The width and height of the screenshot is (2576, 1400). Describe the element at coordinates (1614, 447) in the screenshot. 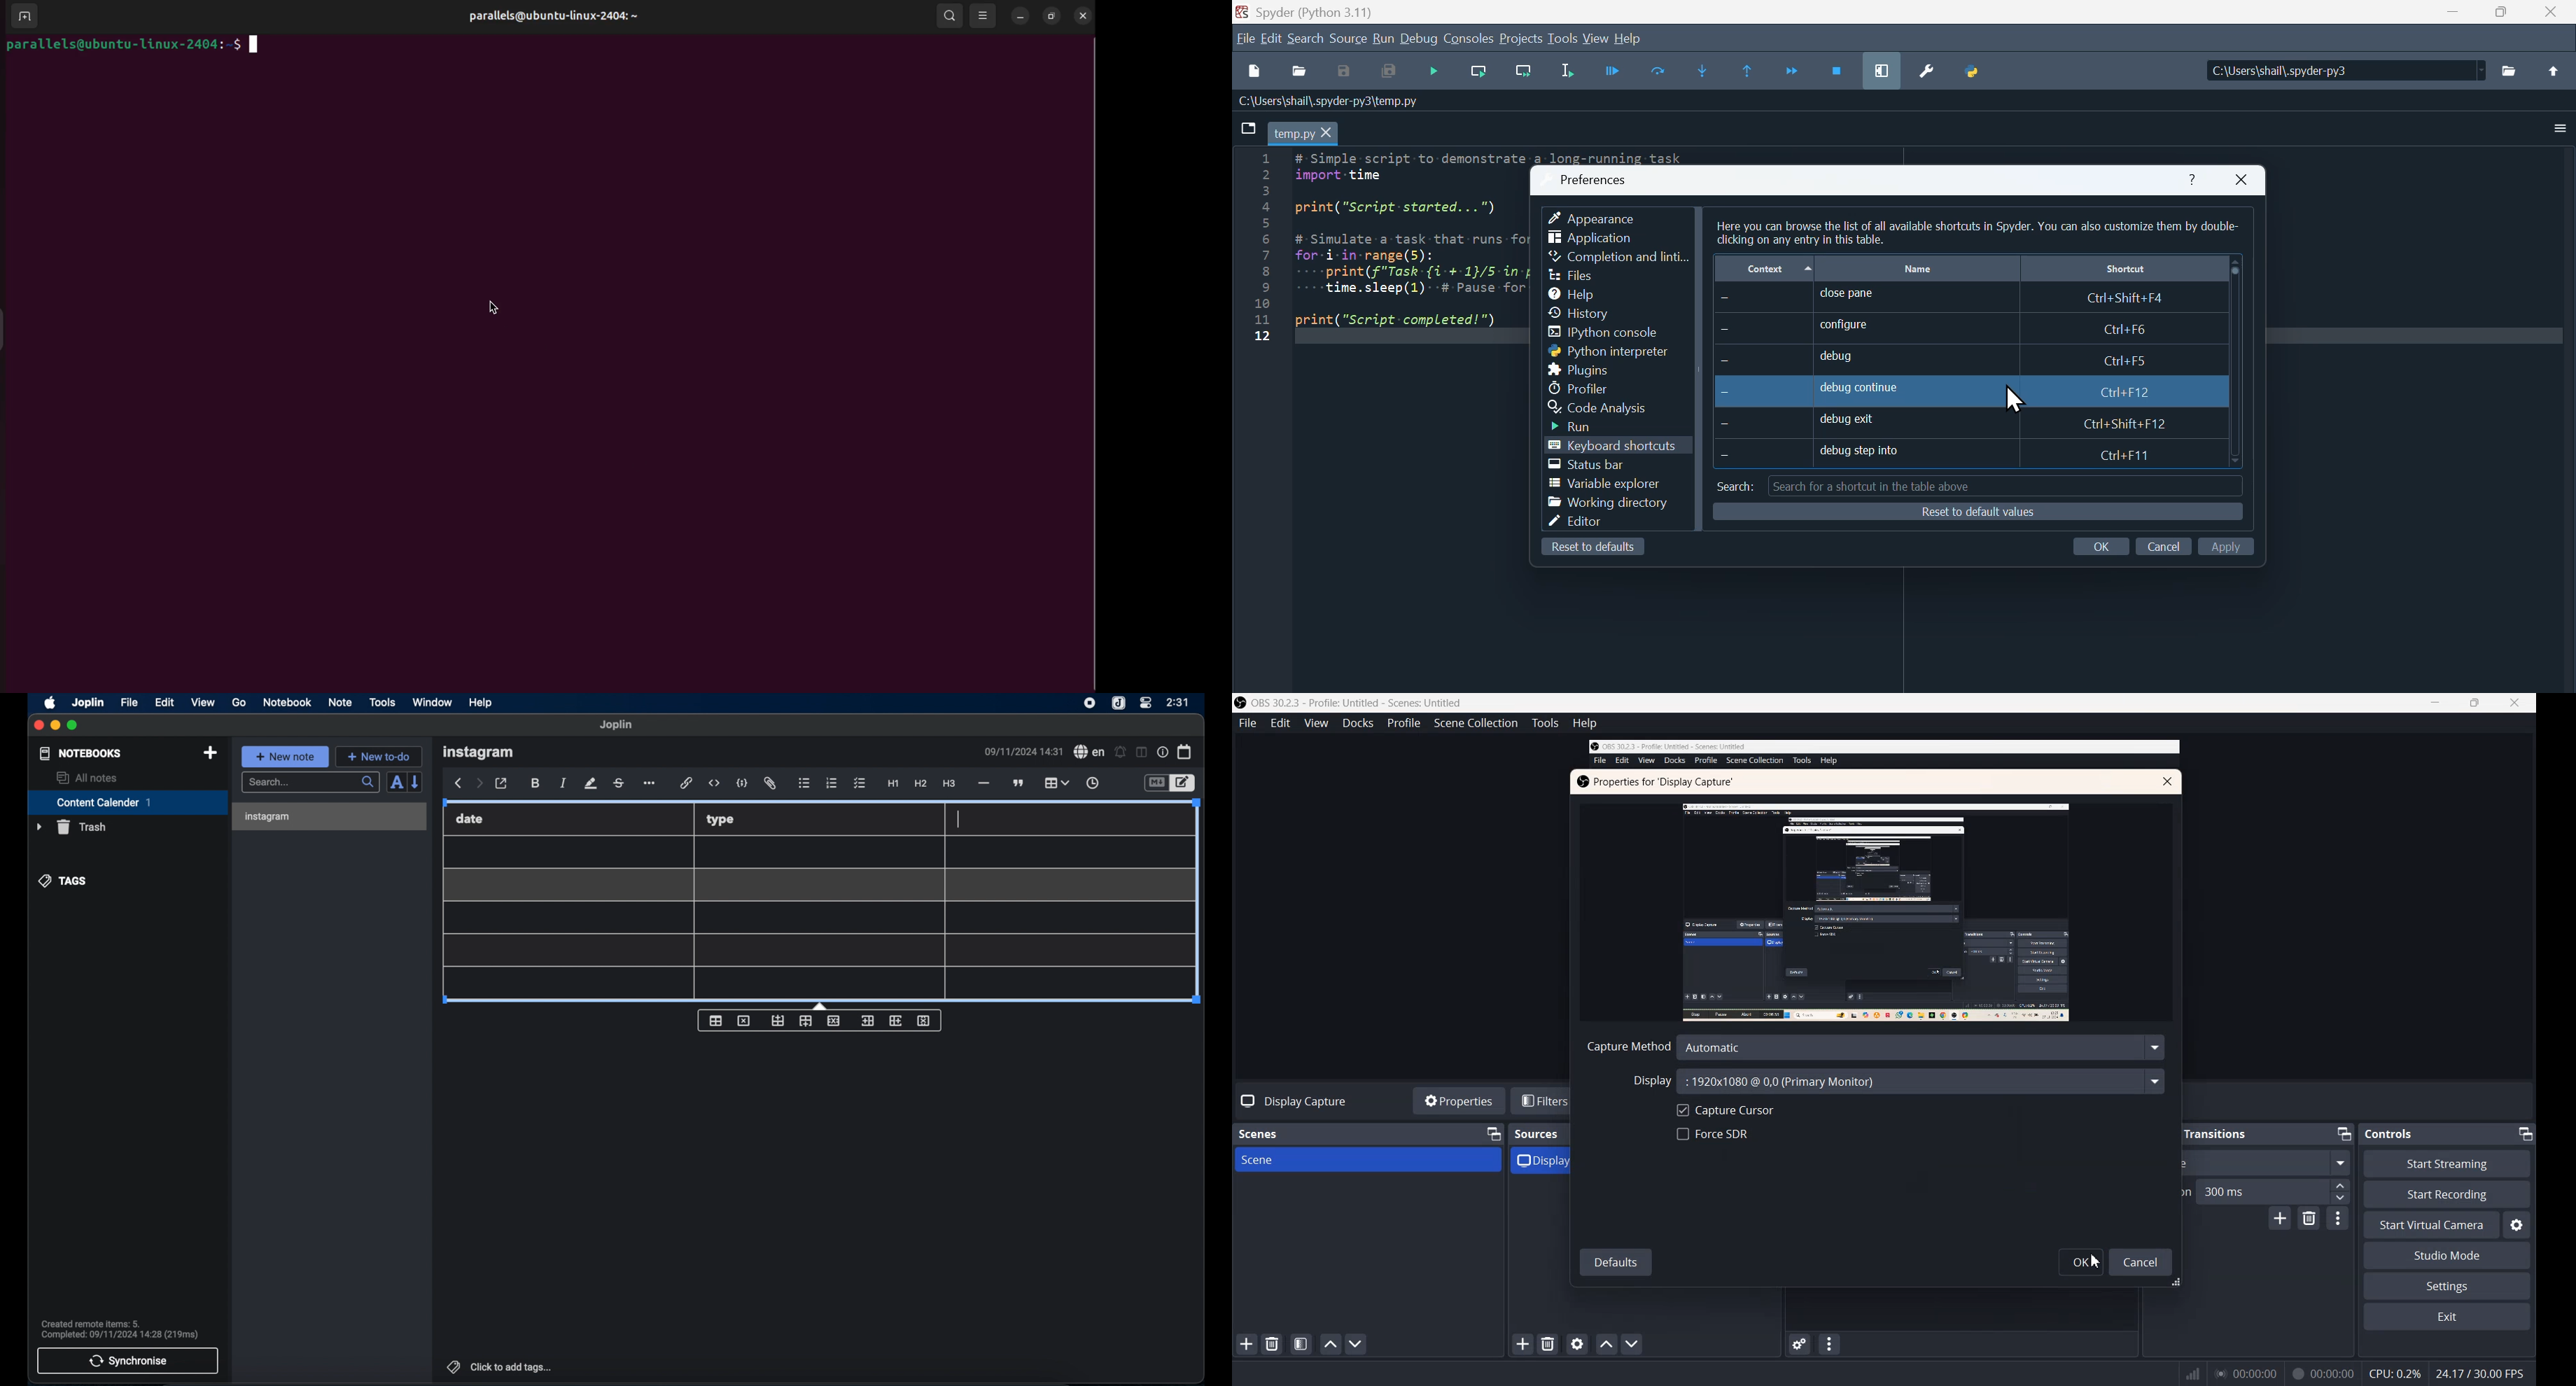

I see `Keyboard shortcut` at that location.